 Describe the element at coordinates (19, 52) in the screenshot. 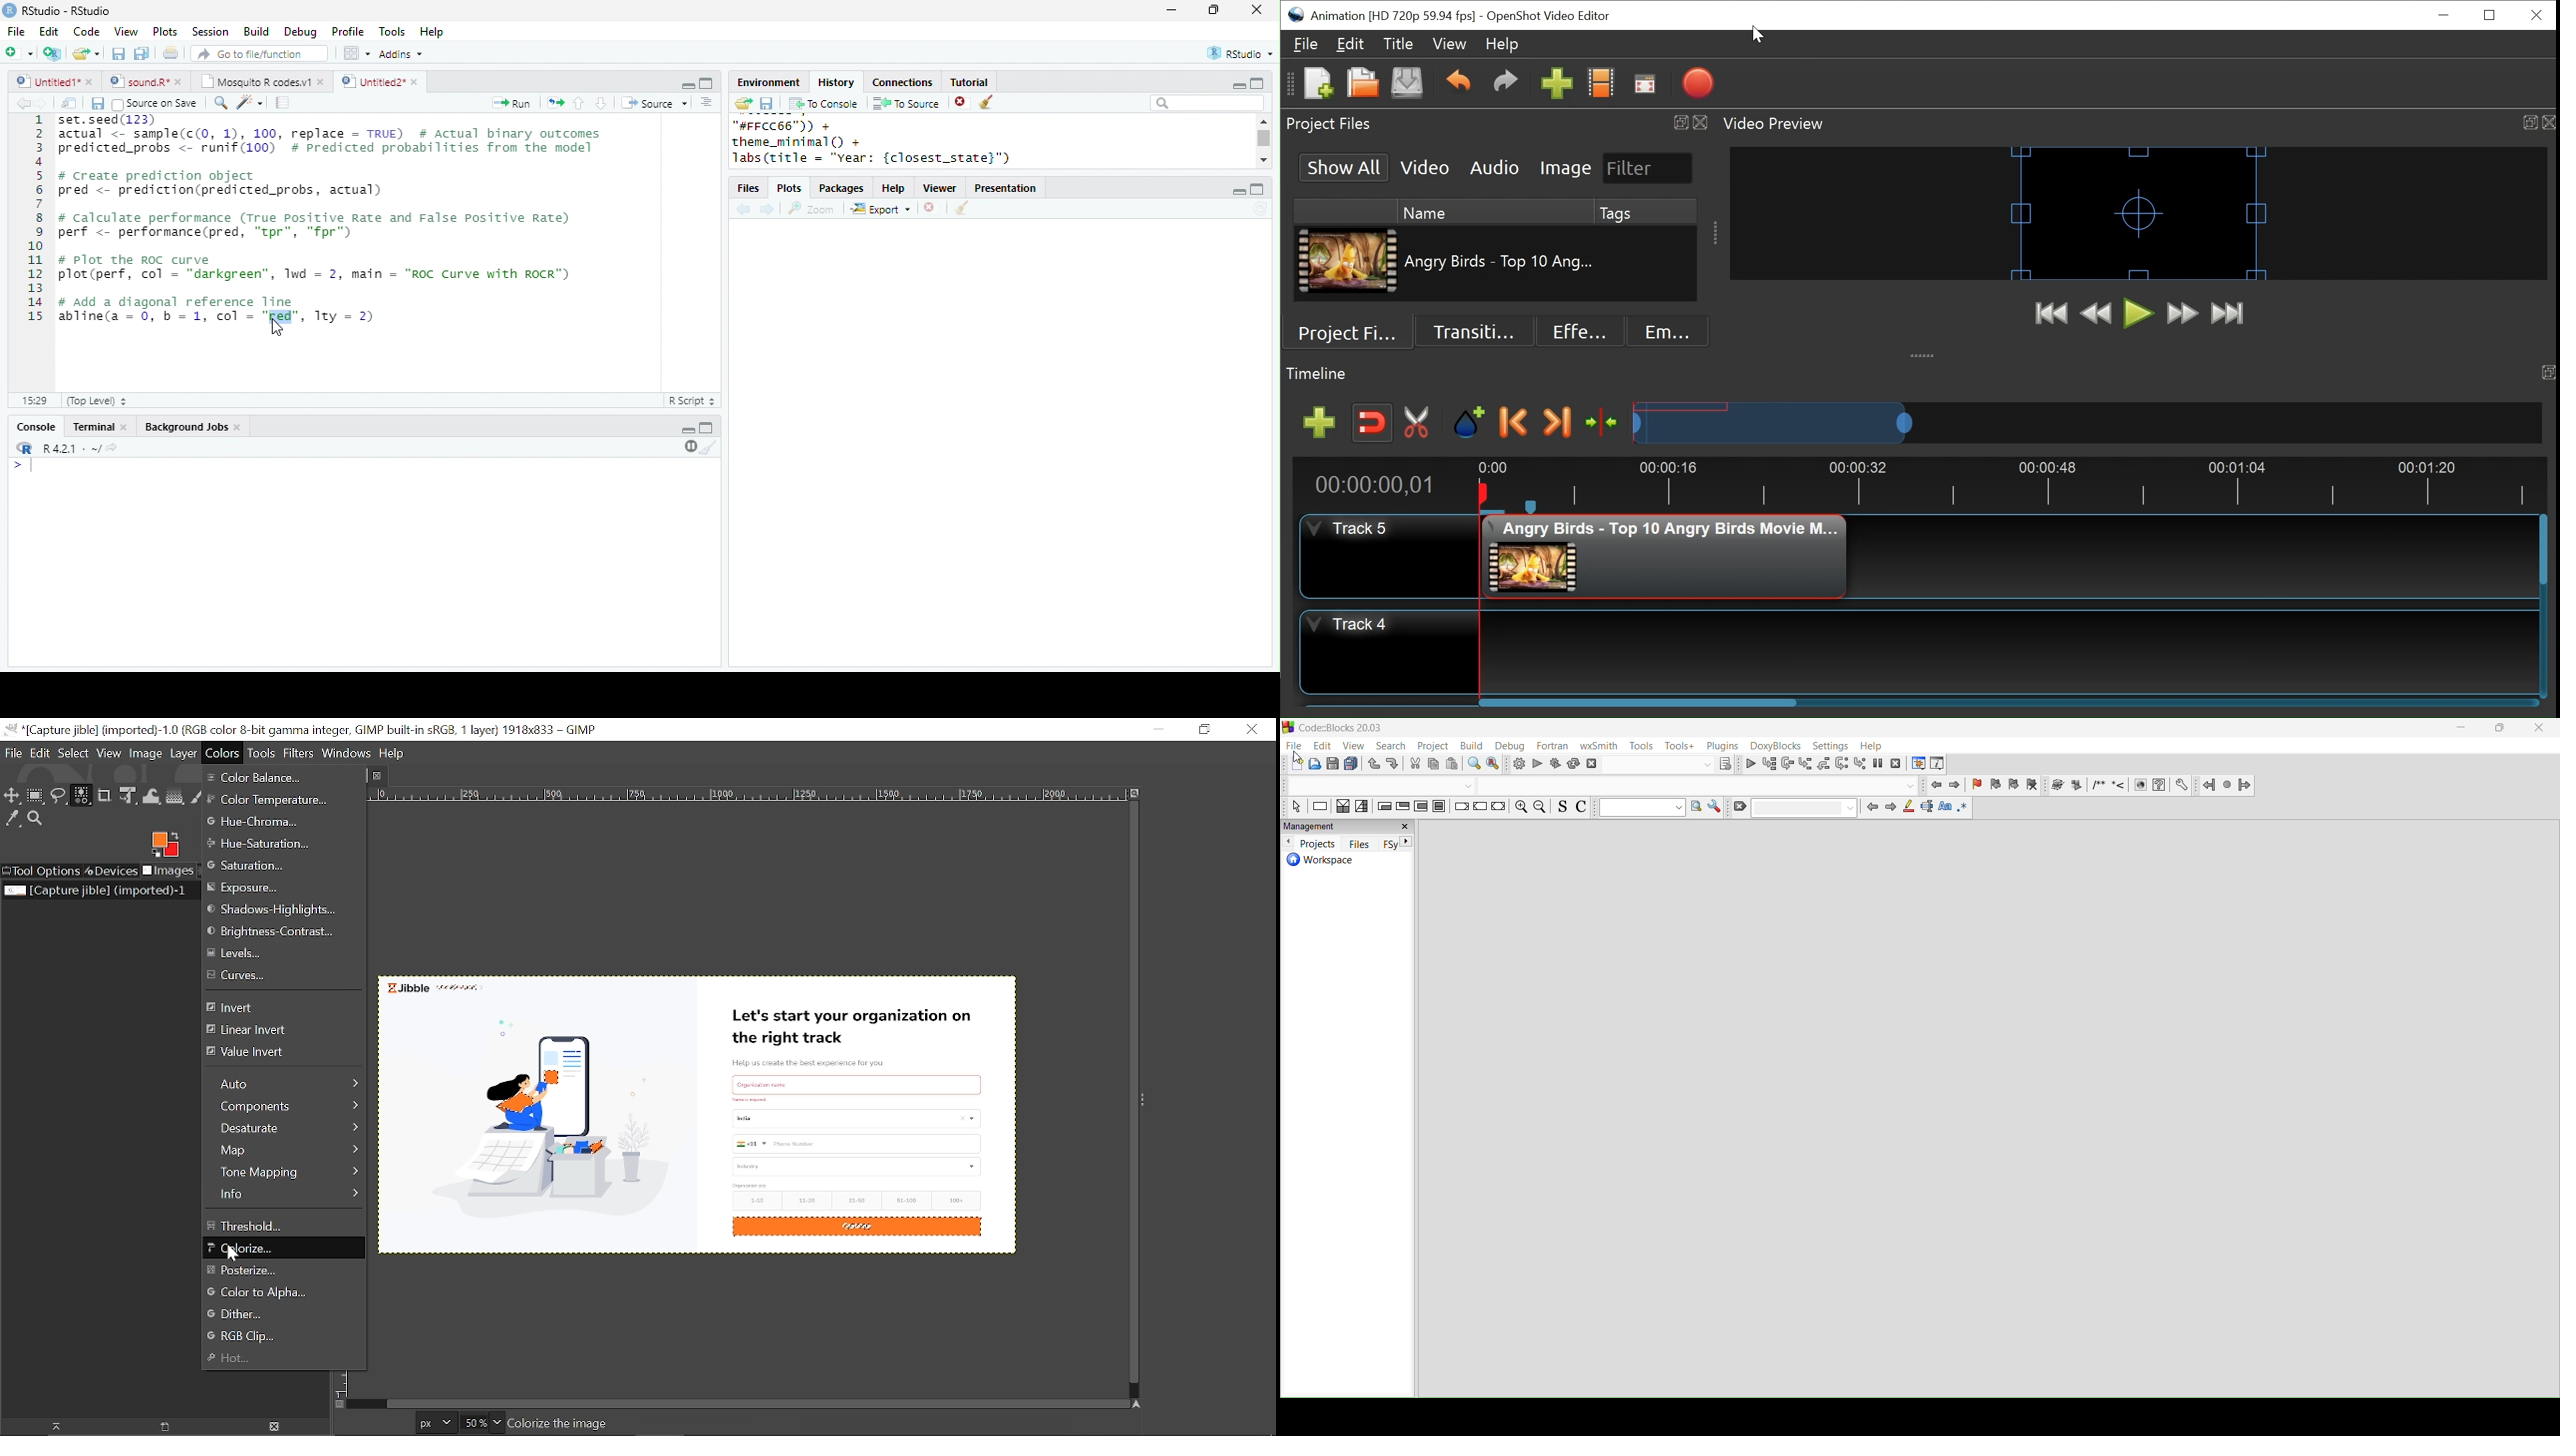

I see `new file` at that location.